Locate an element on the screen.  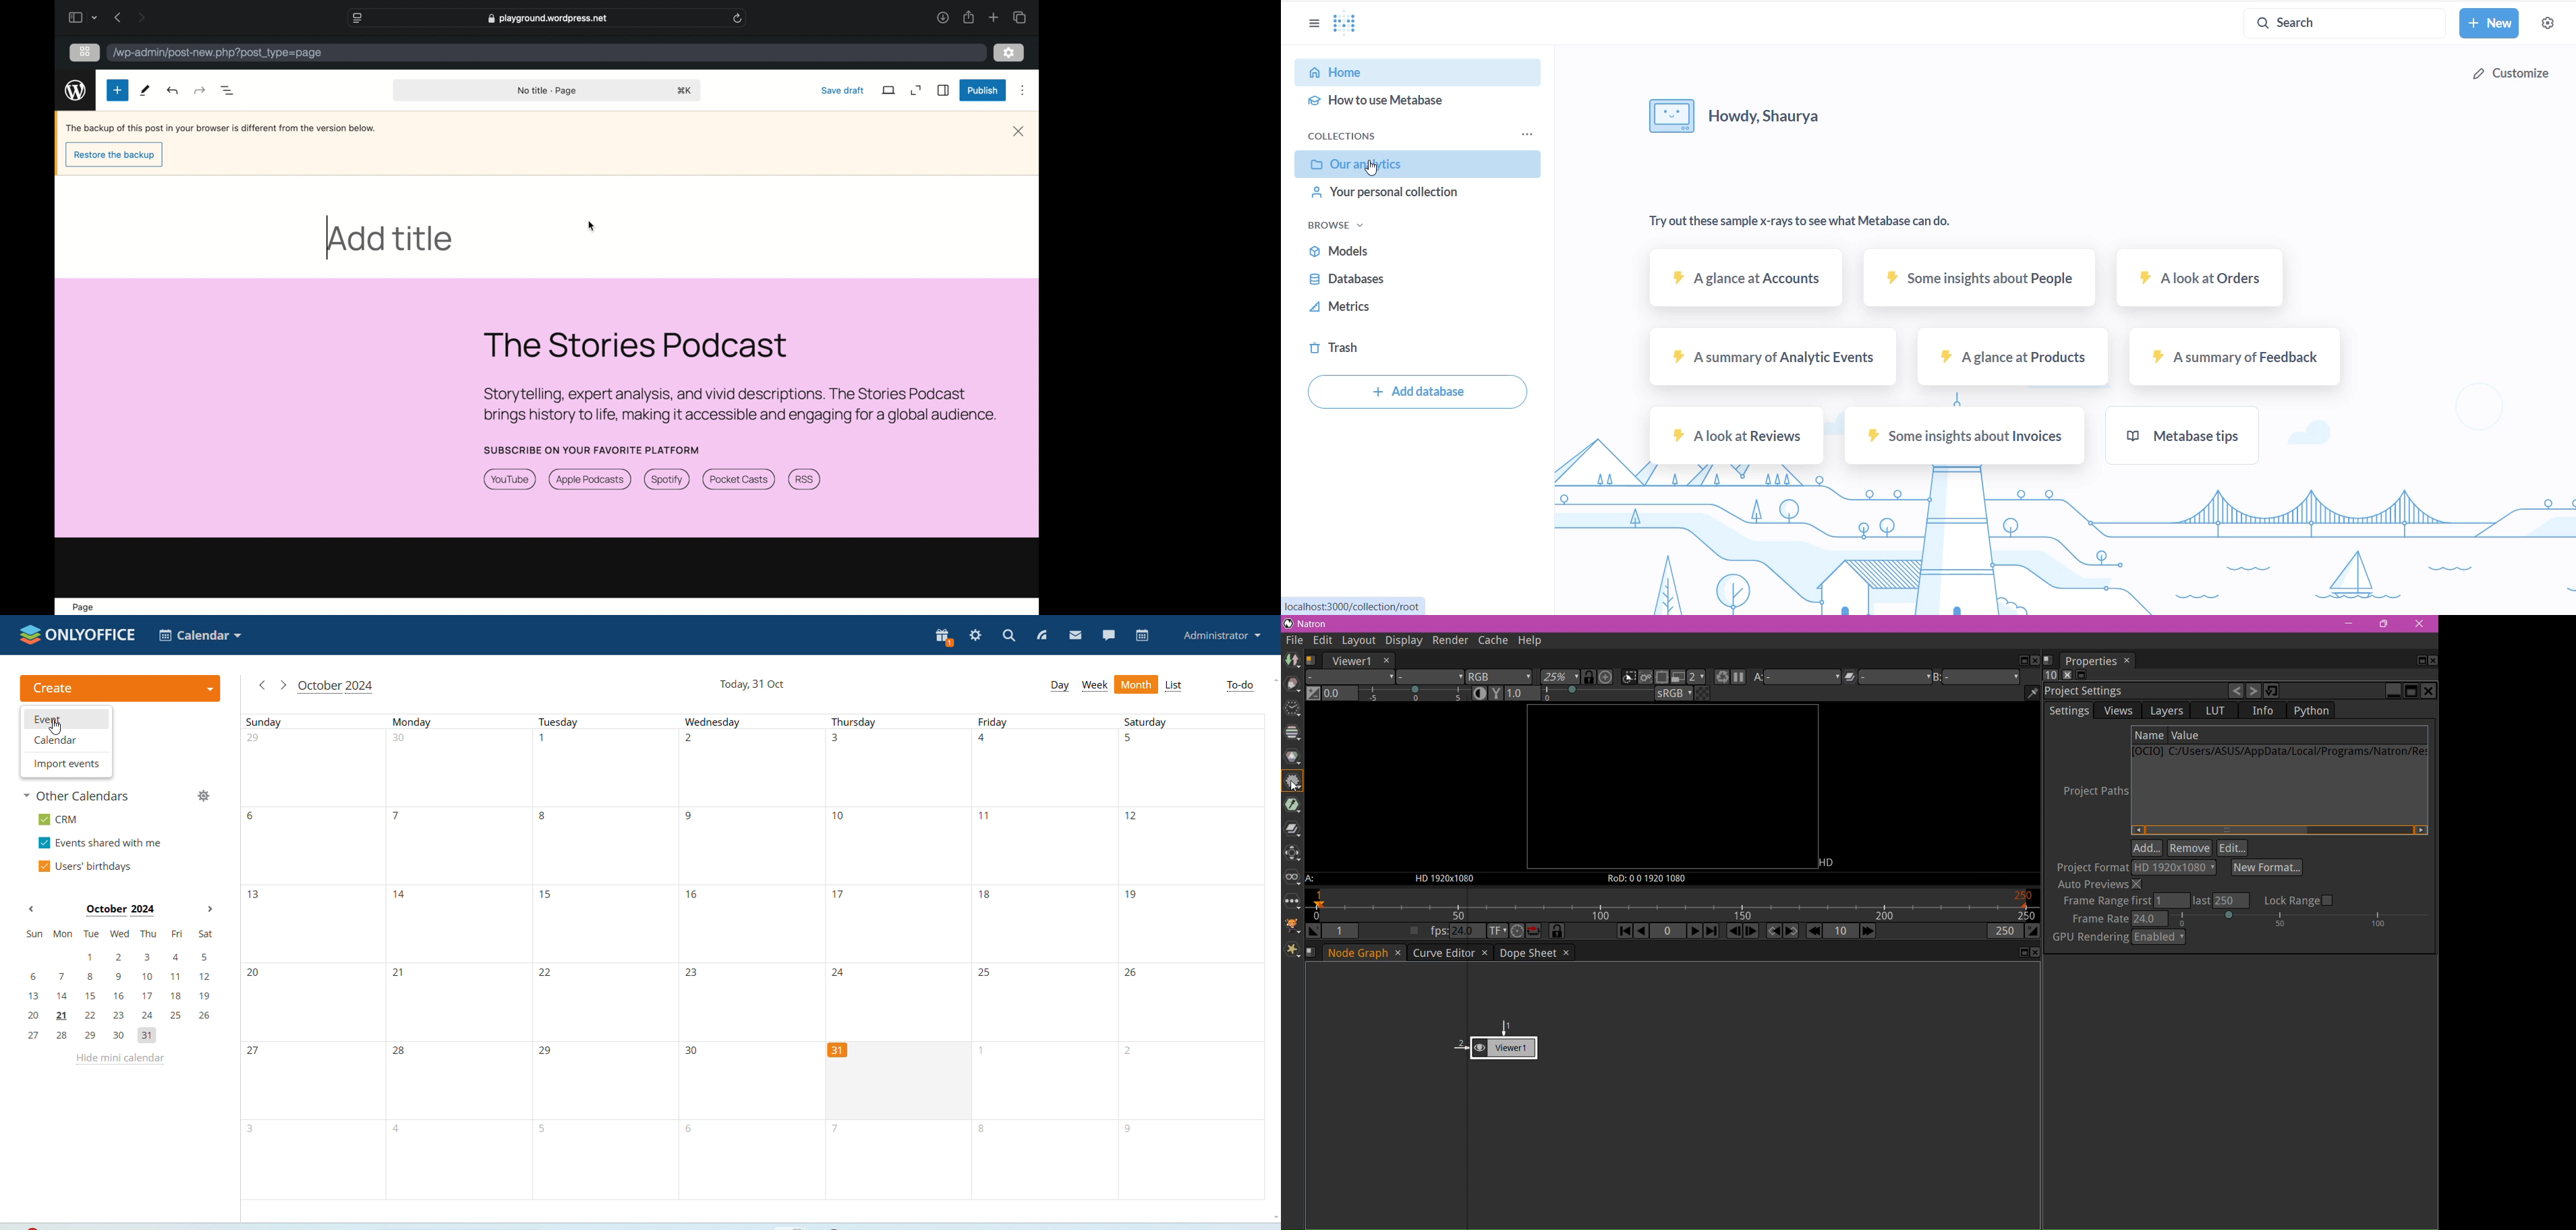
settings is located at coordinates (1008, 51).